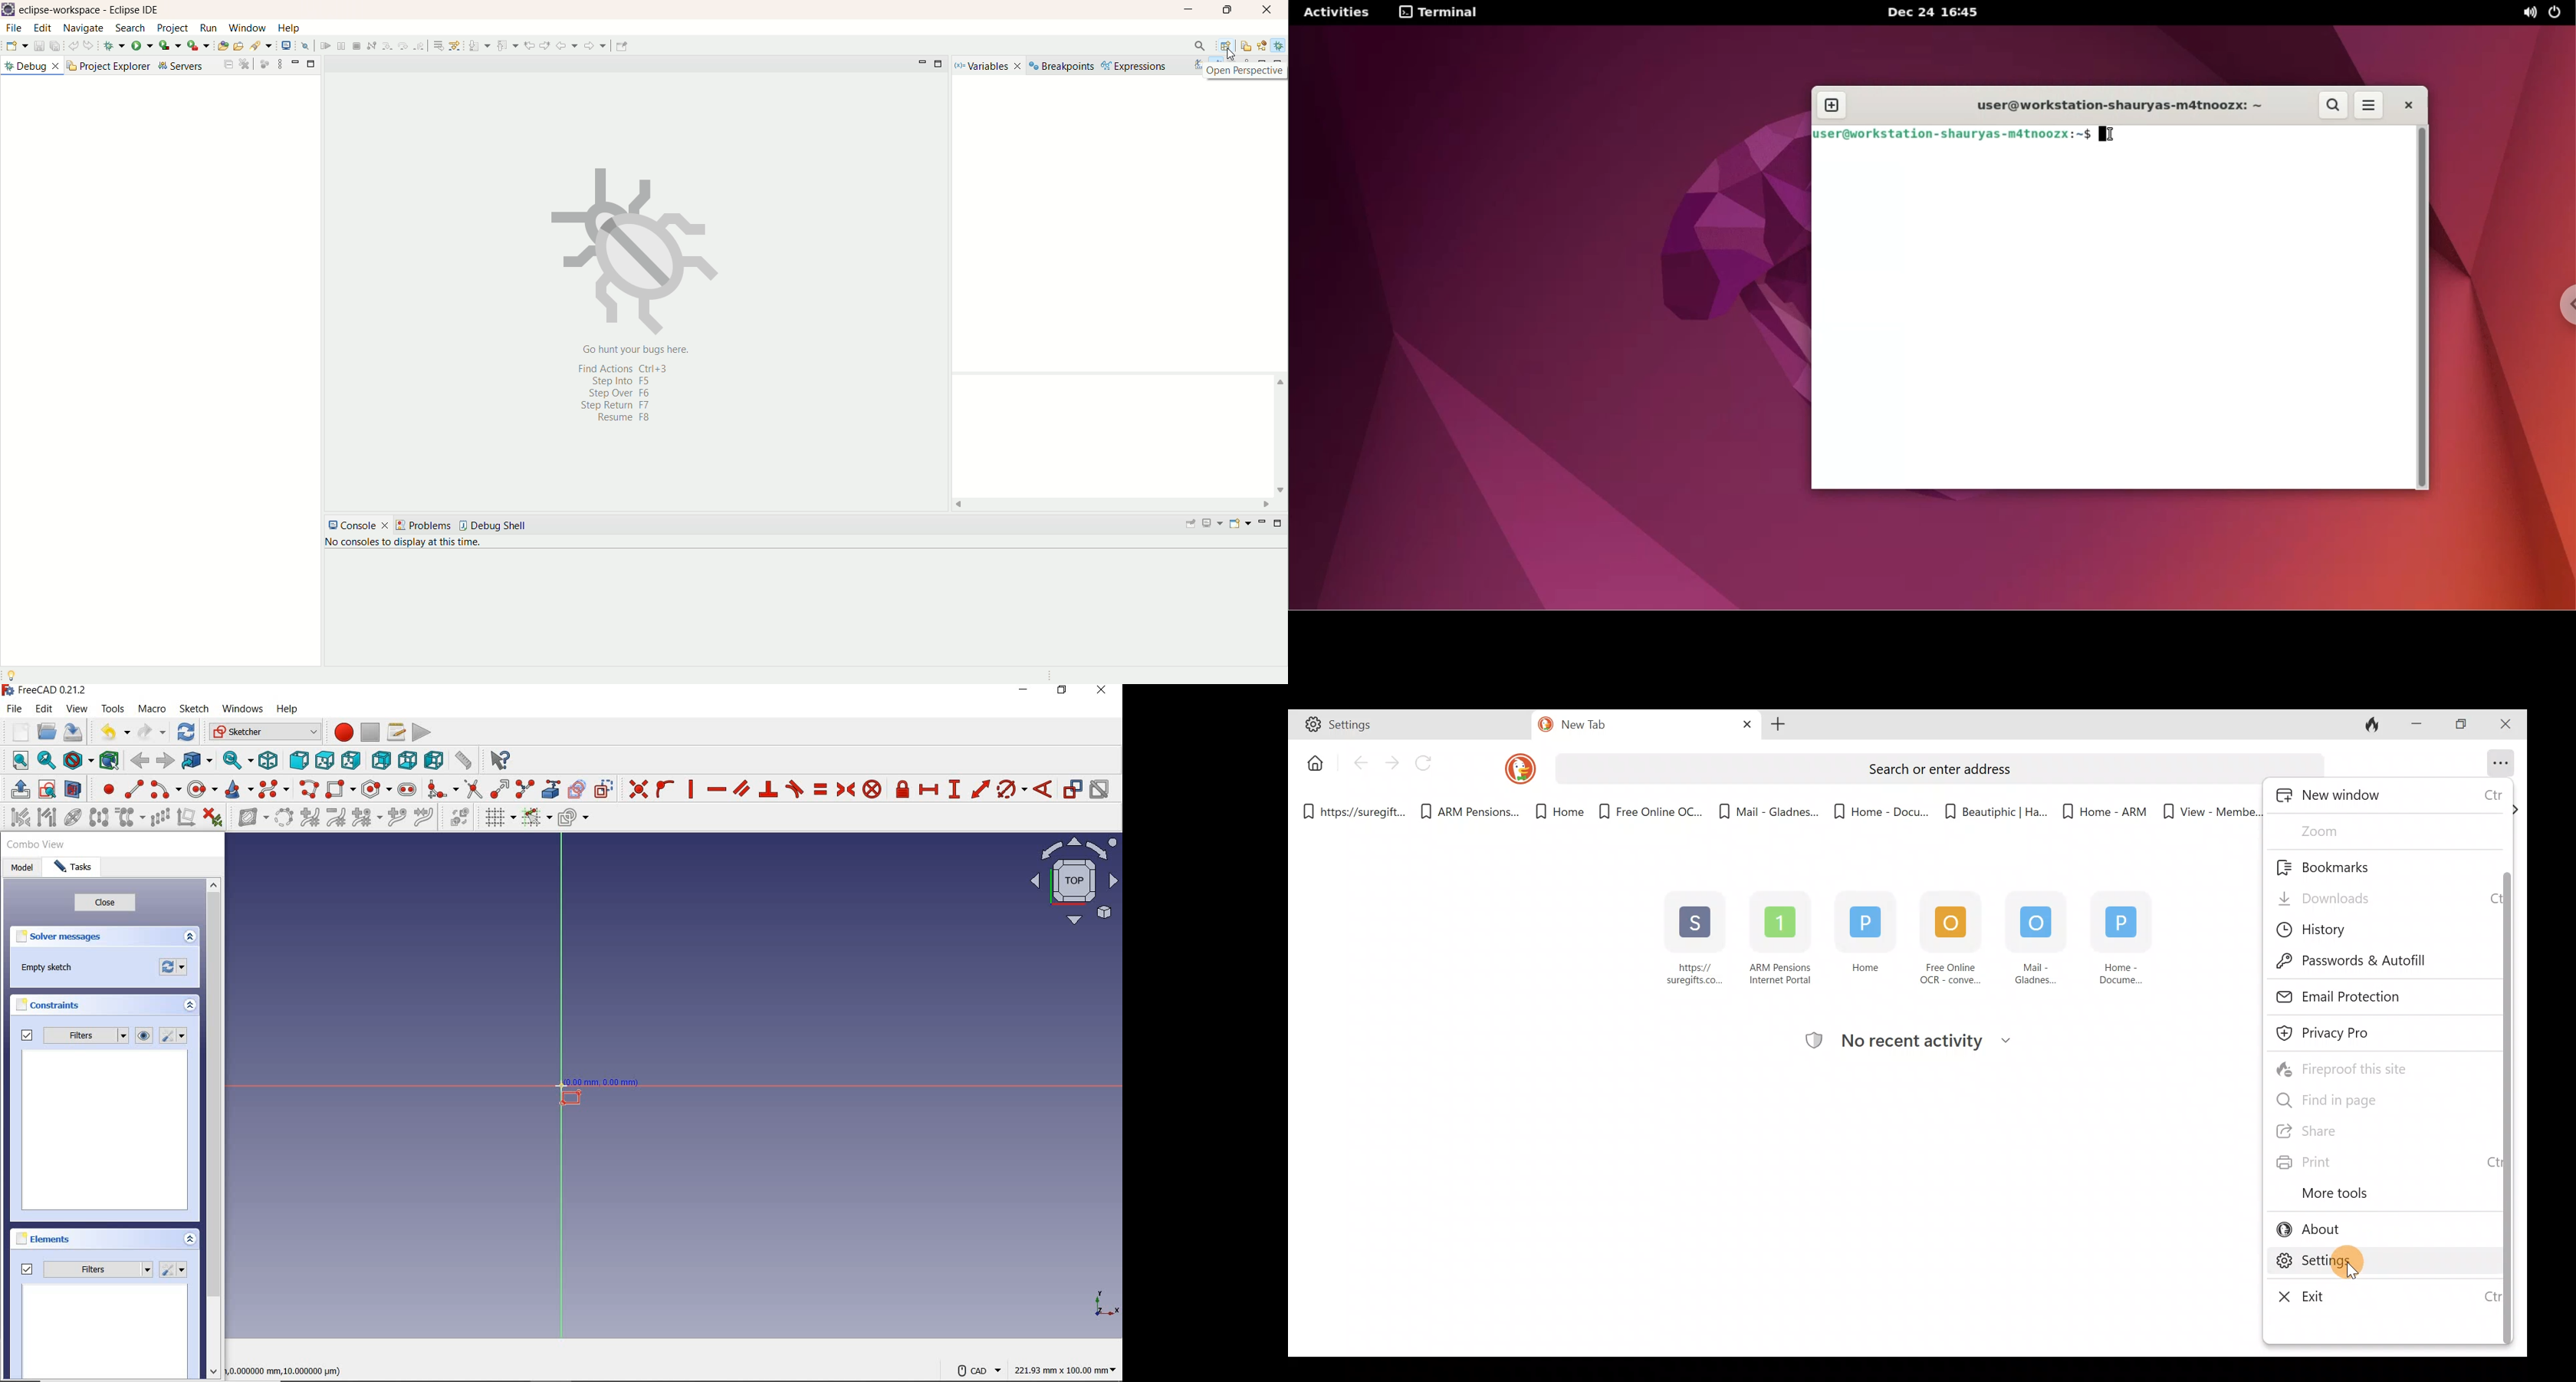 The width and height of the screenshot is (2576, 1400). I want to click on stop macro recording, so click(370, 733).